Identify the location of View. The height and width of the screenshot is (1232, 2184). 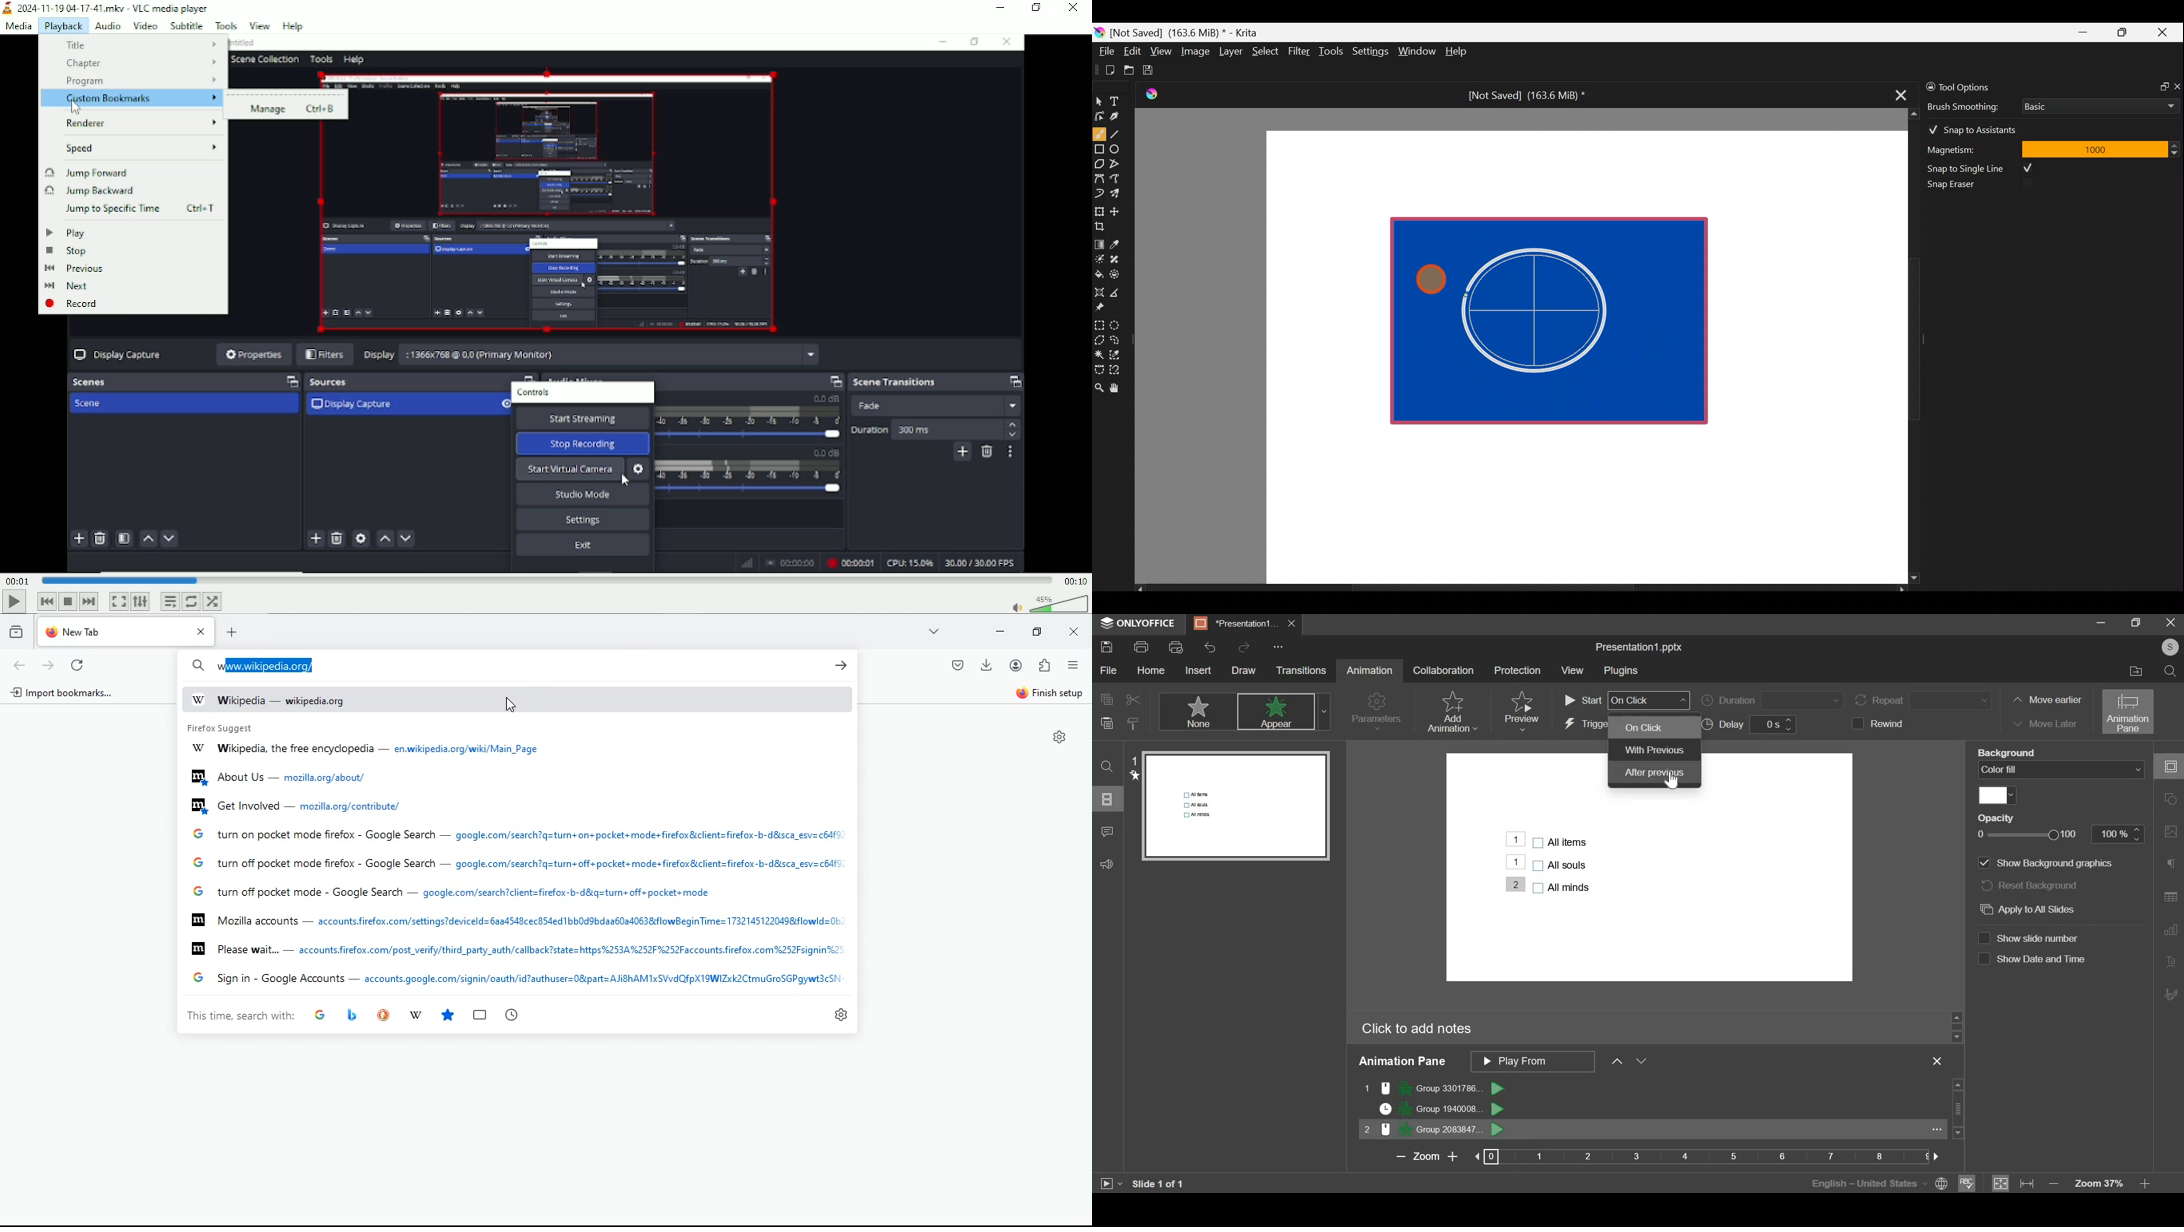
(258, 26).